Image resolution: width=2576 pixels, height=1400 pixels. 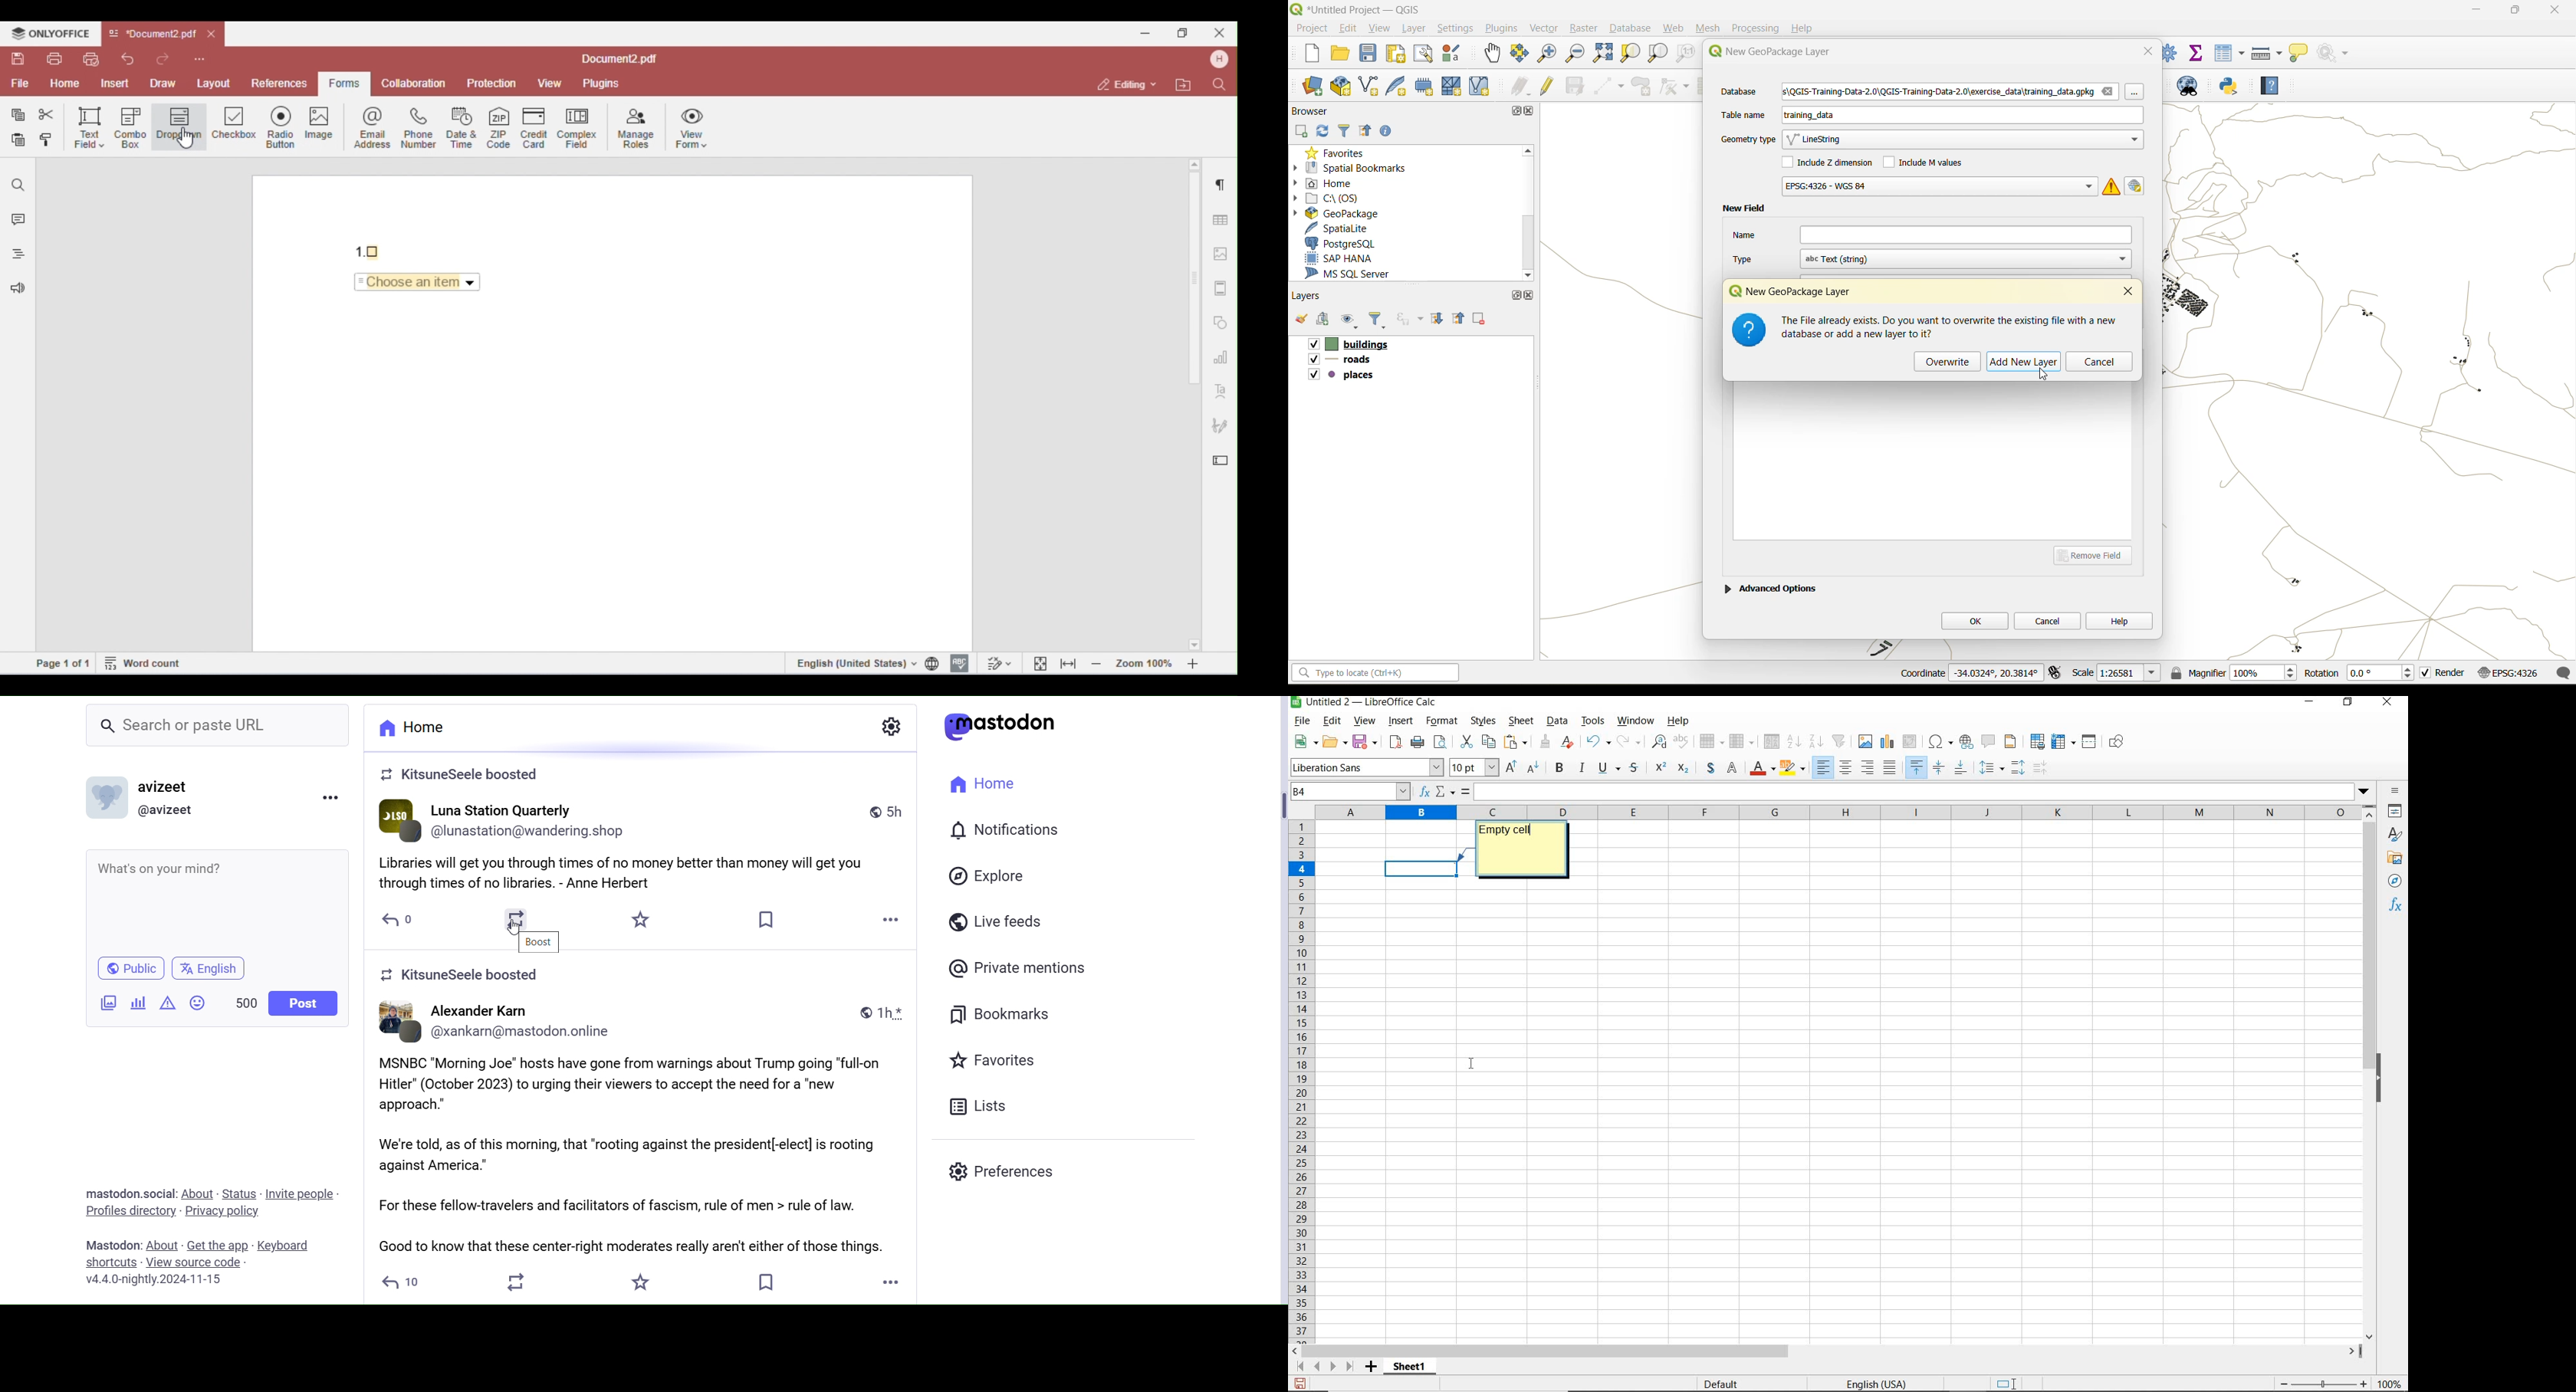 What do you see at coordinates (470, 776) in the screenshot?
I see `Boosted Post` at bounding box center [470, 776].